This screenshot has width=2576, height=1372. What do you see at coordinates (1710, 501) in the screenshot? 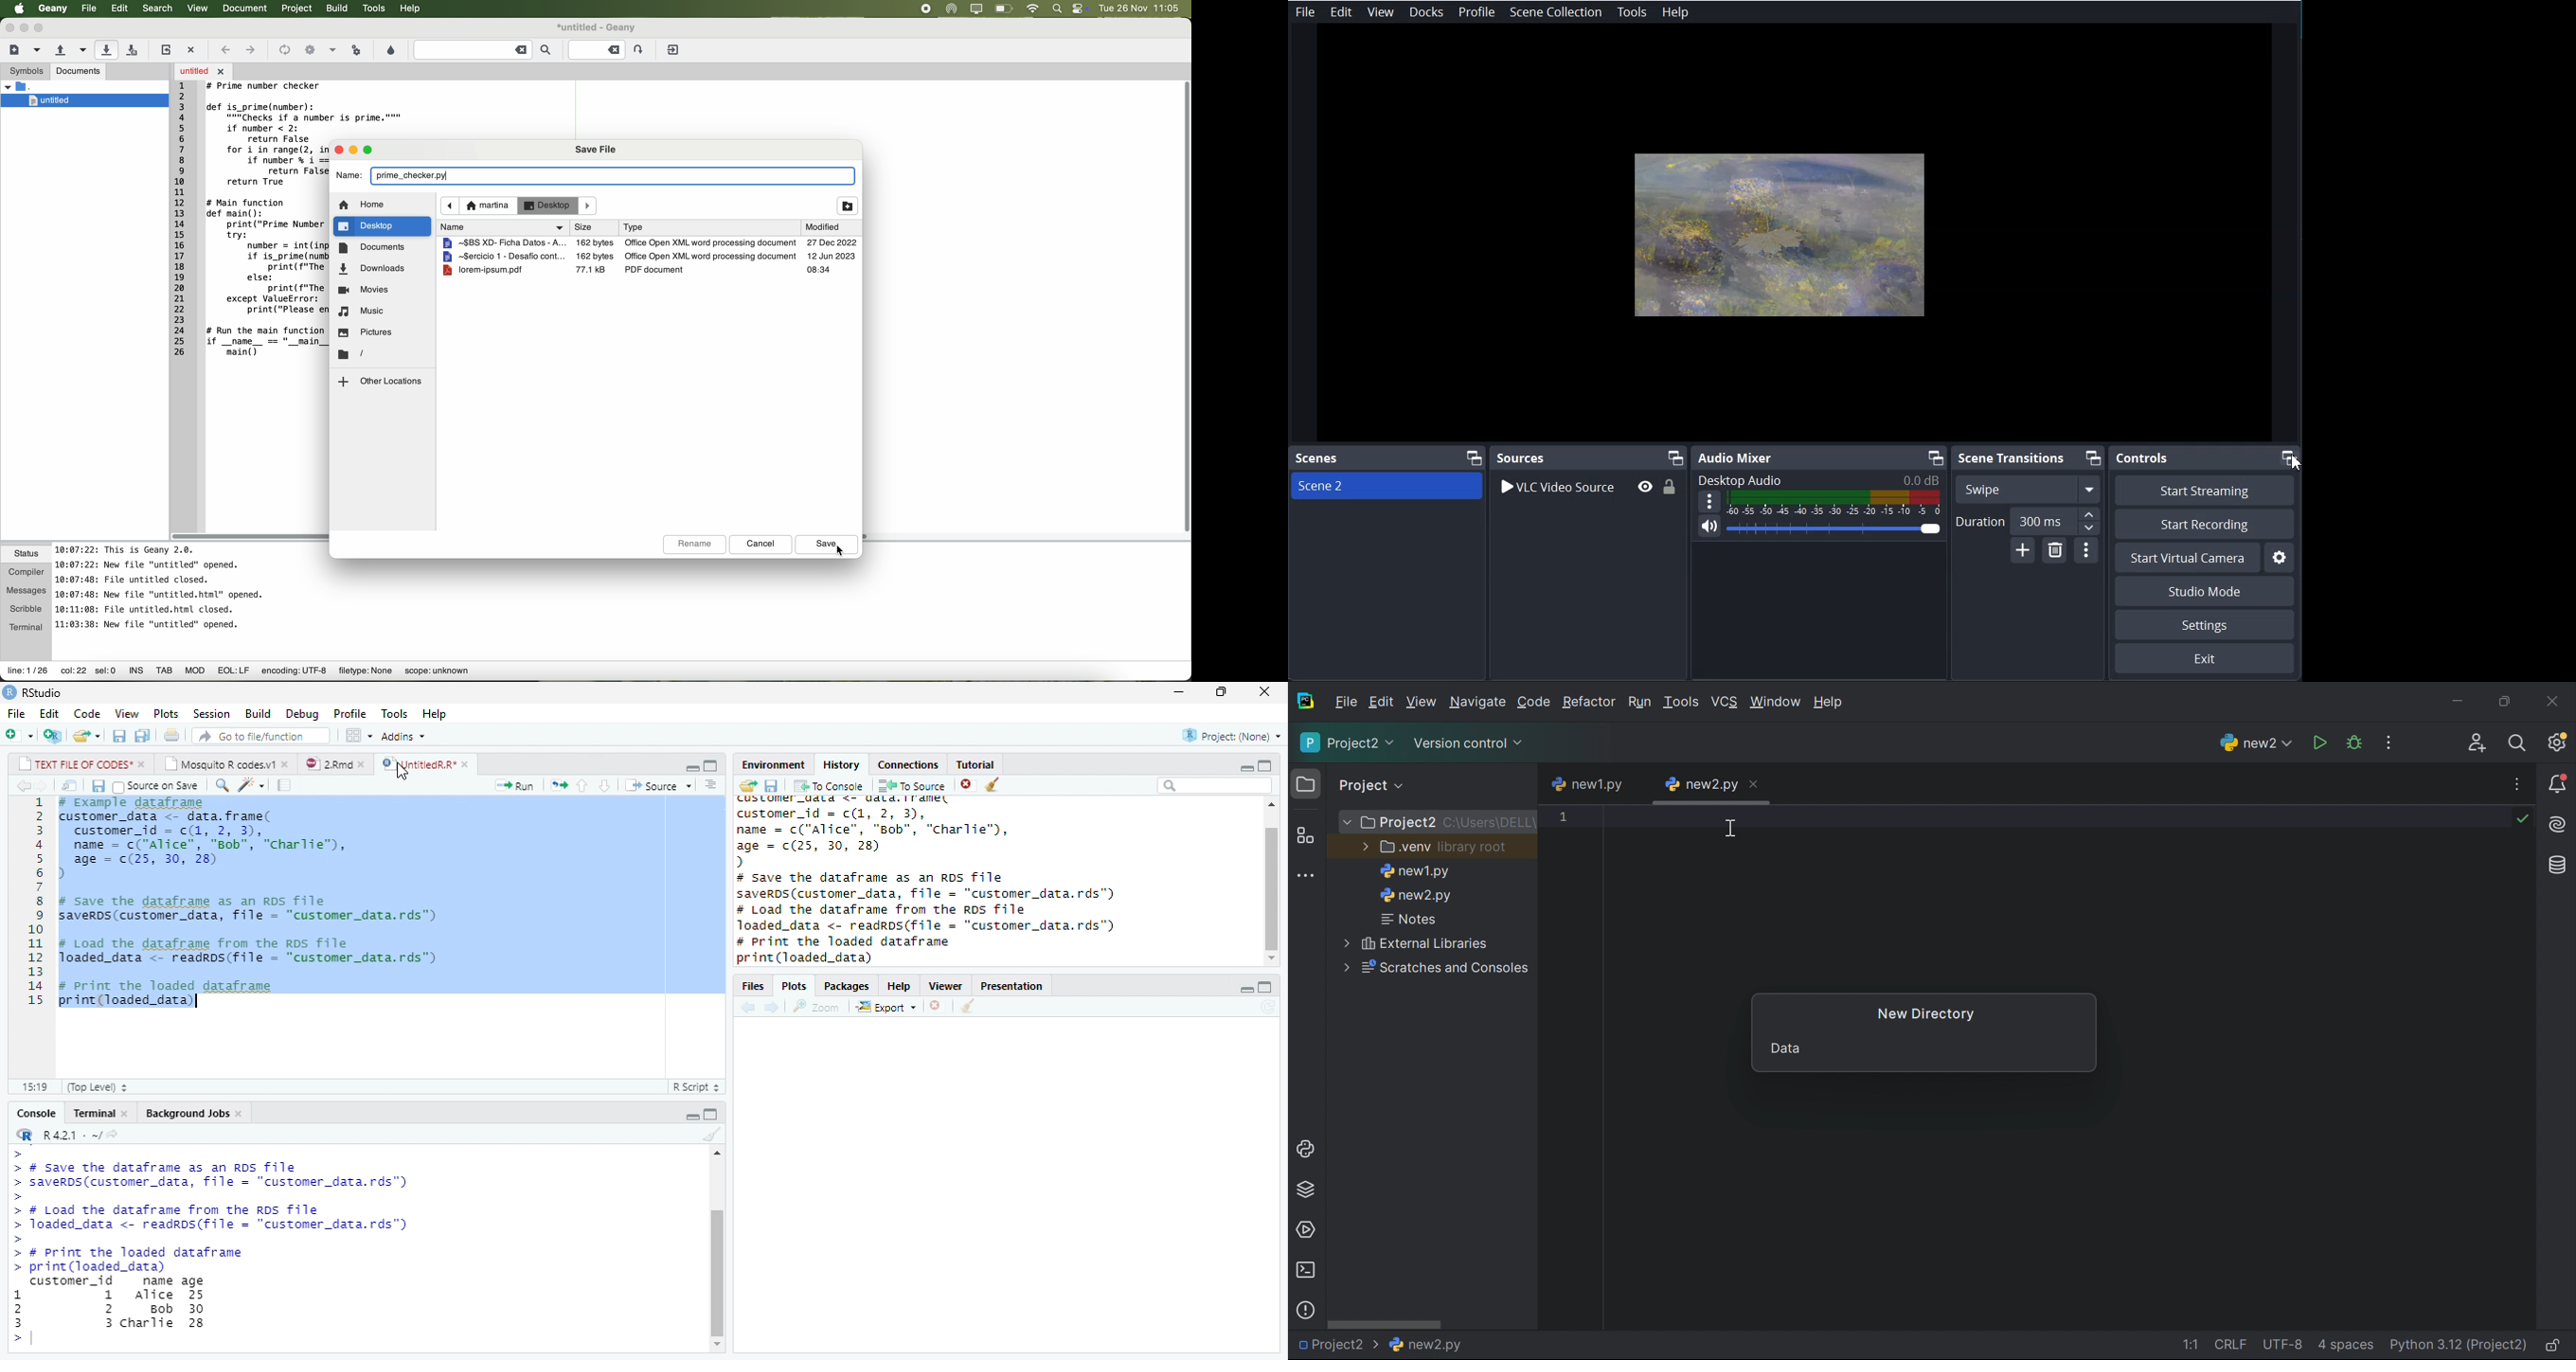
I see `More` at bounding box center [1710, 501].